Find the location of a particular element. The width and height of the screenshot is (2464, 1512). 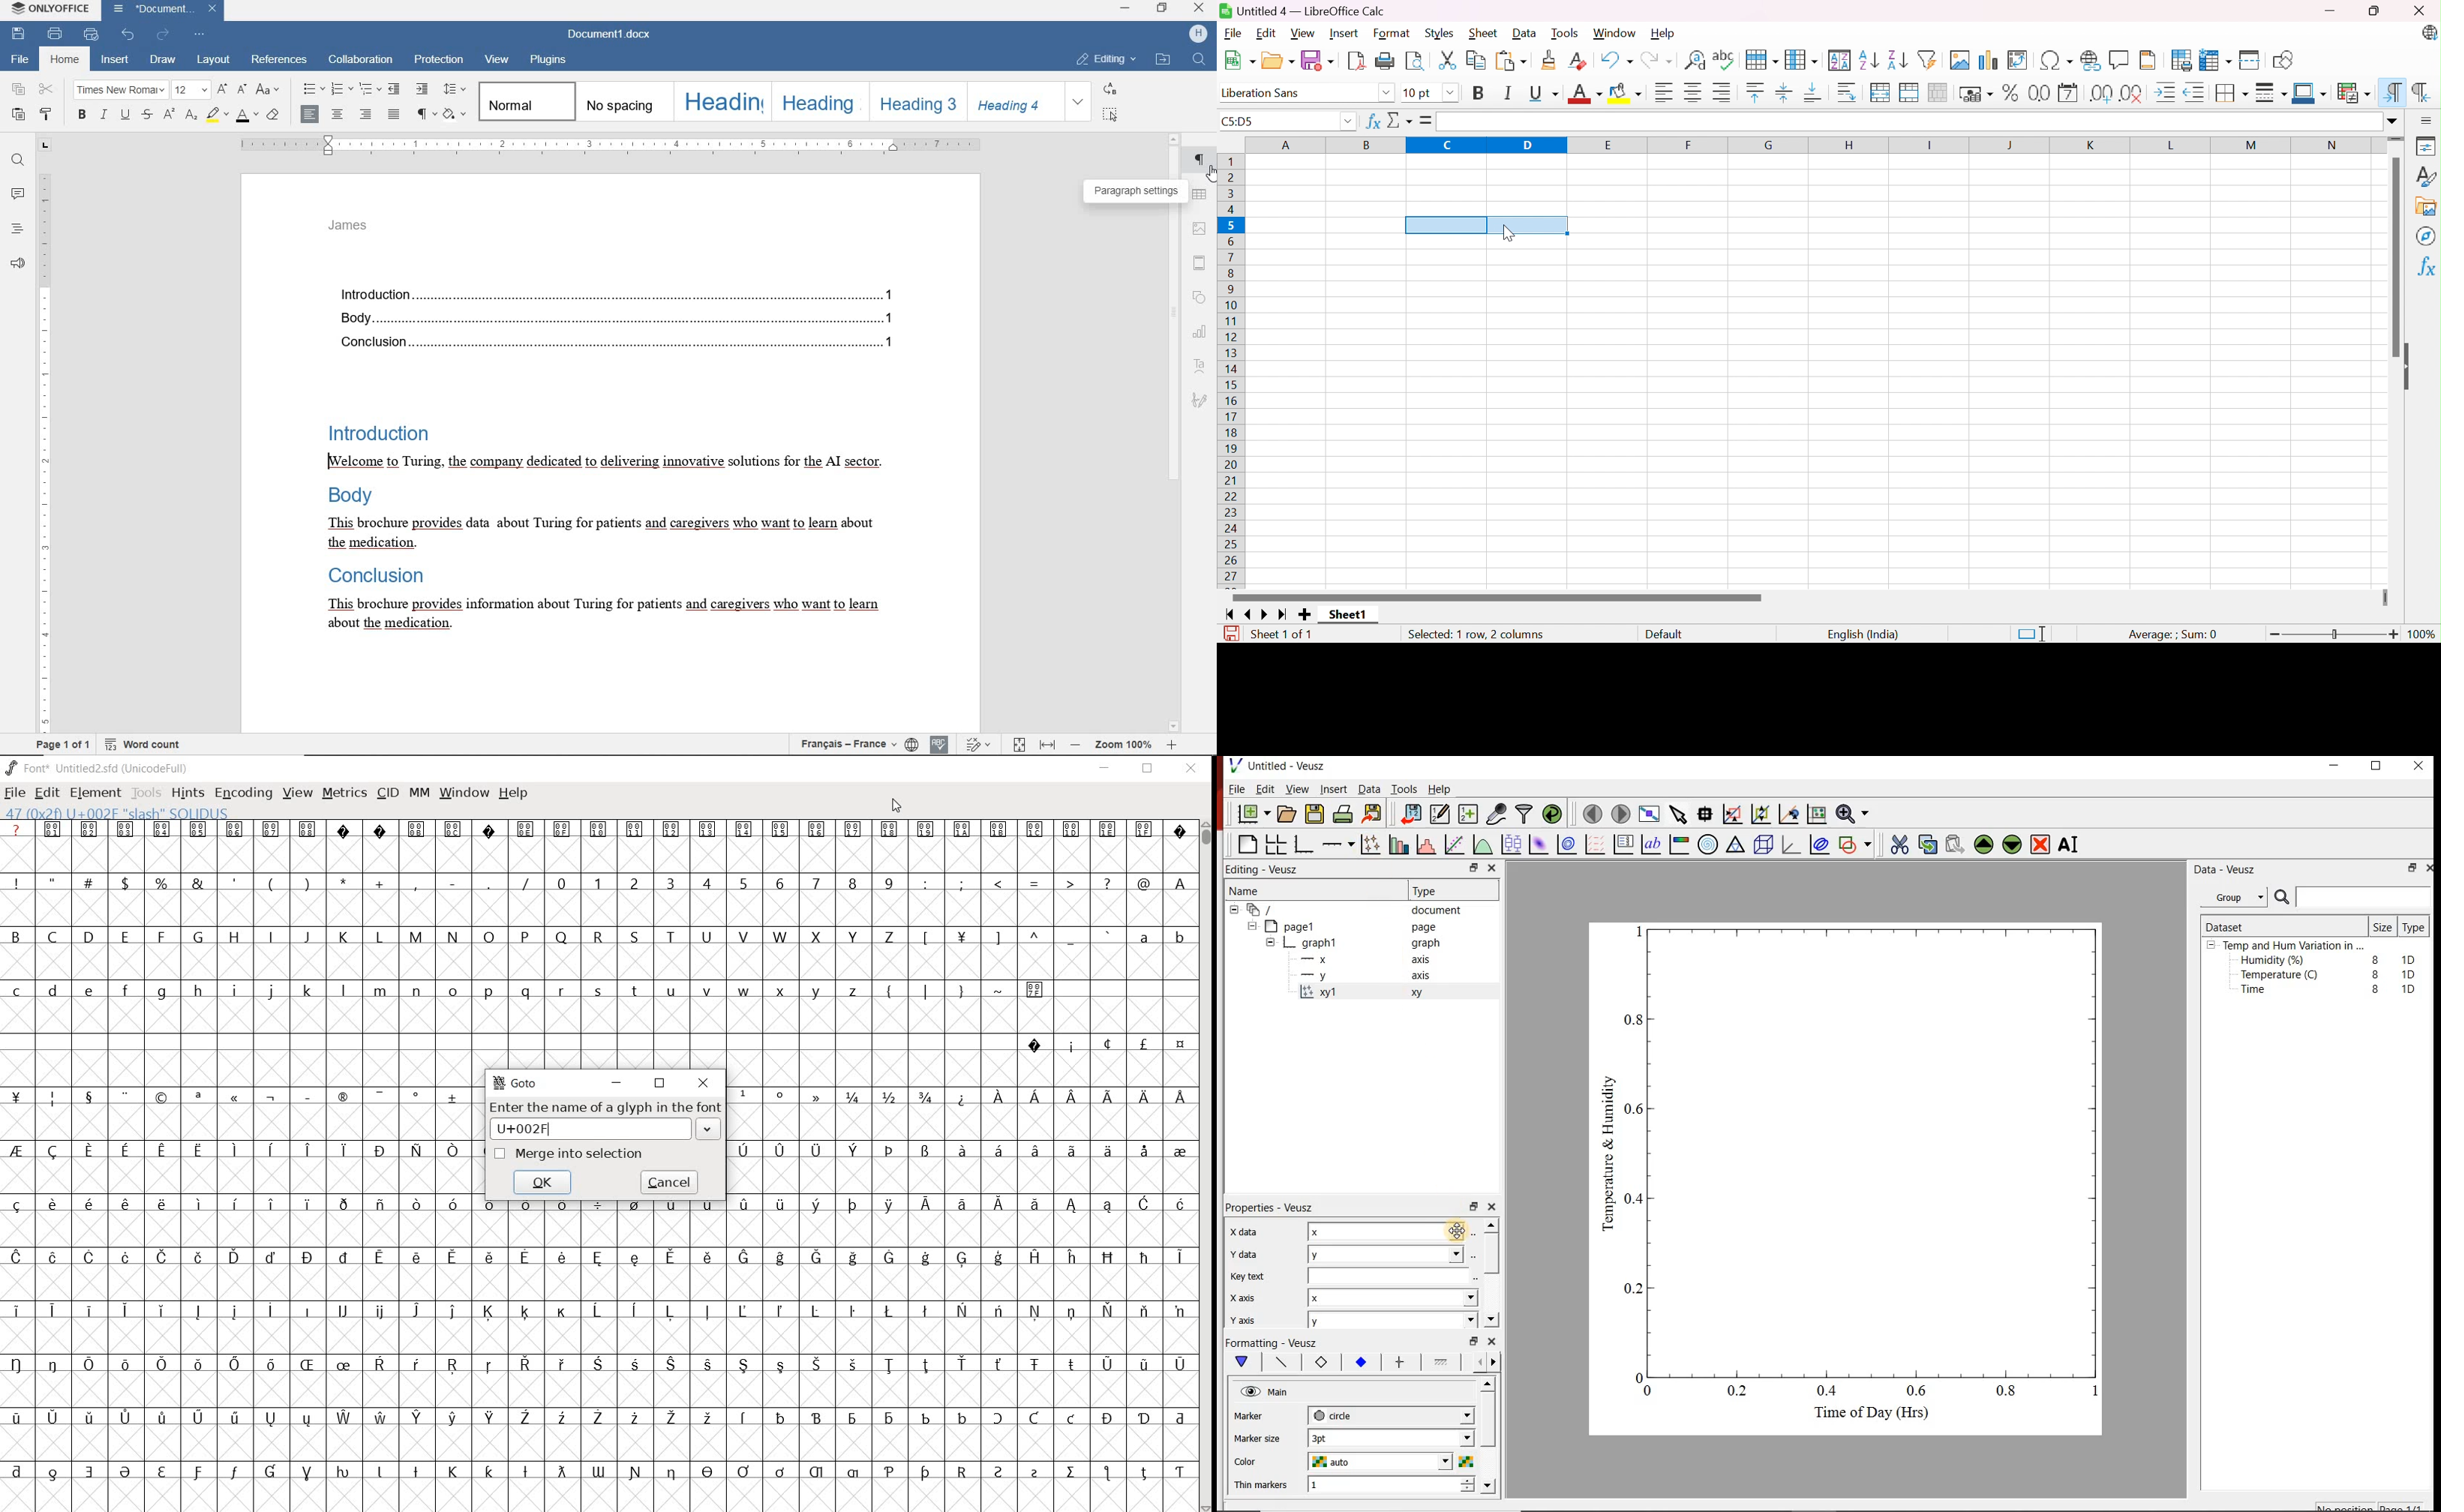

GoTo is located at coordinates (516, 1084).